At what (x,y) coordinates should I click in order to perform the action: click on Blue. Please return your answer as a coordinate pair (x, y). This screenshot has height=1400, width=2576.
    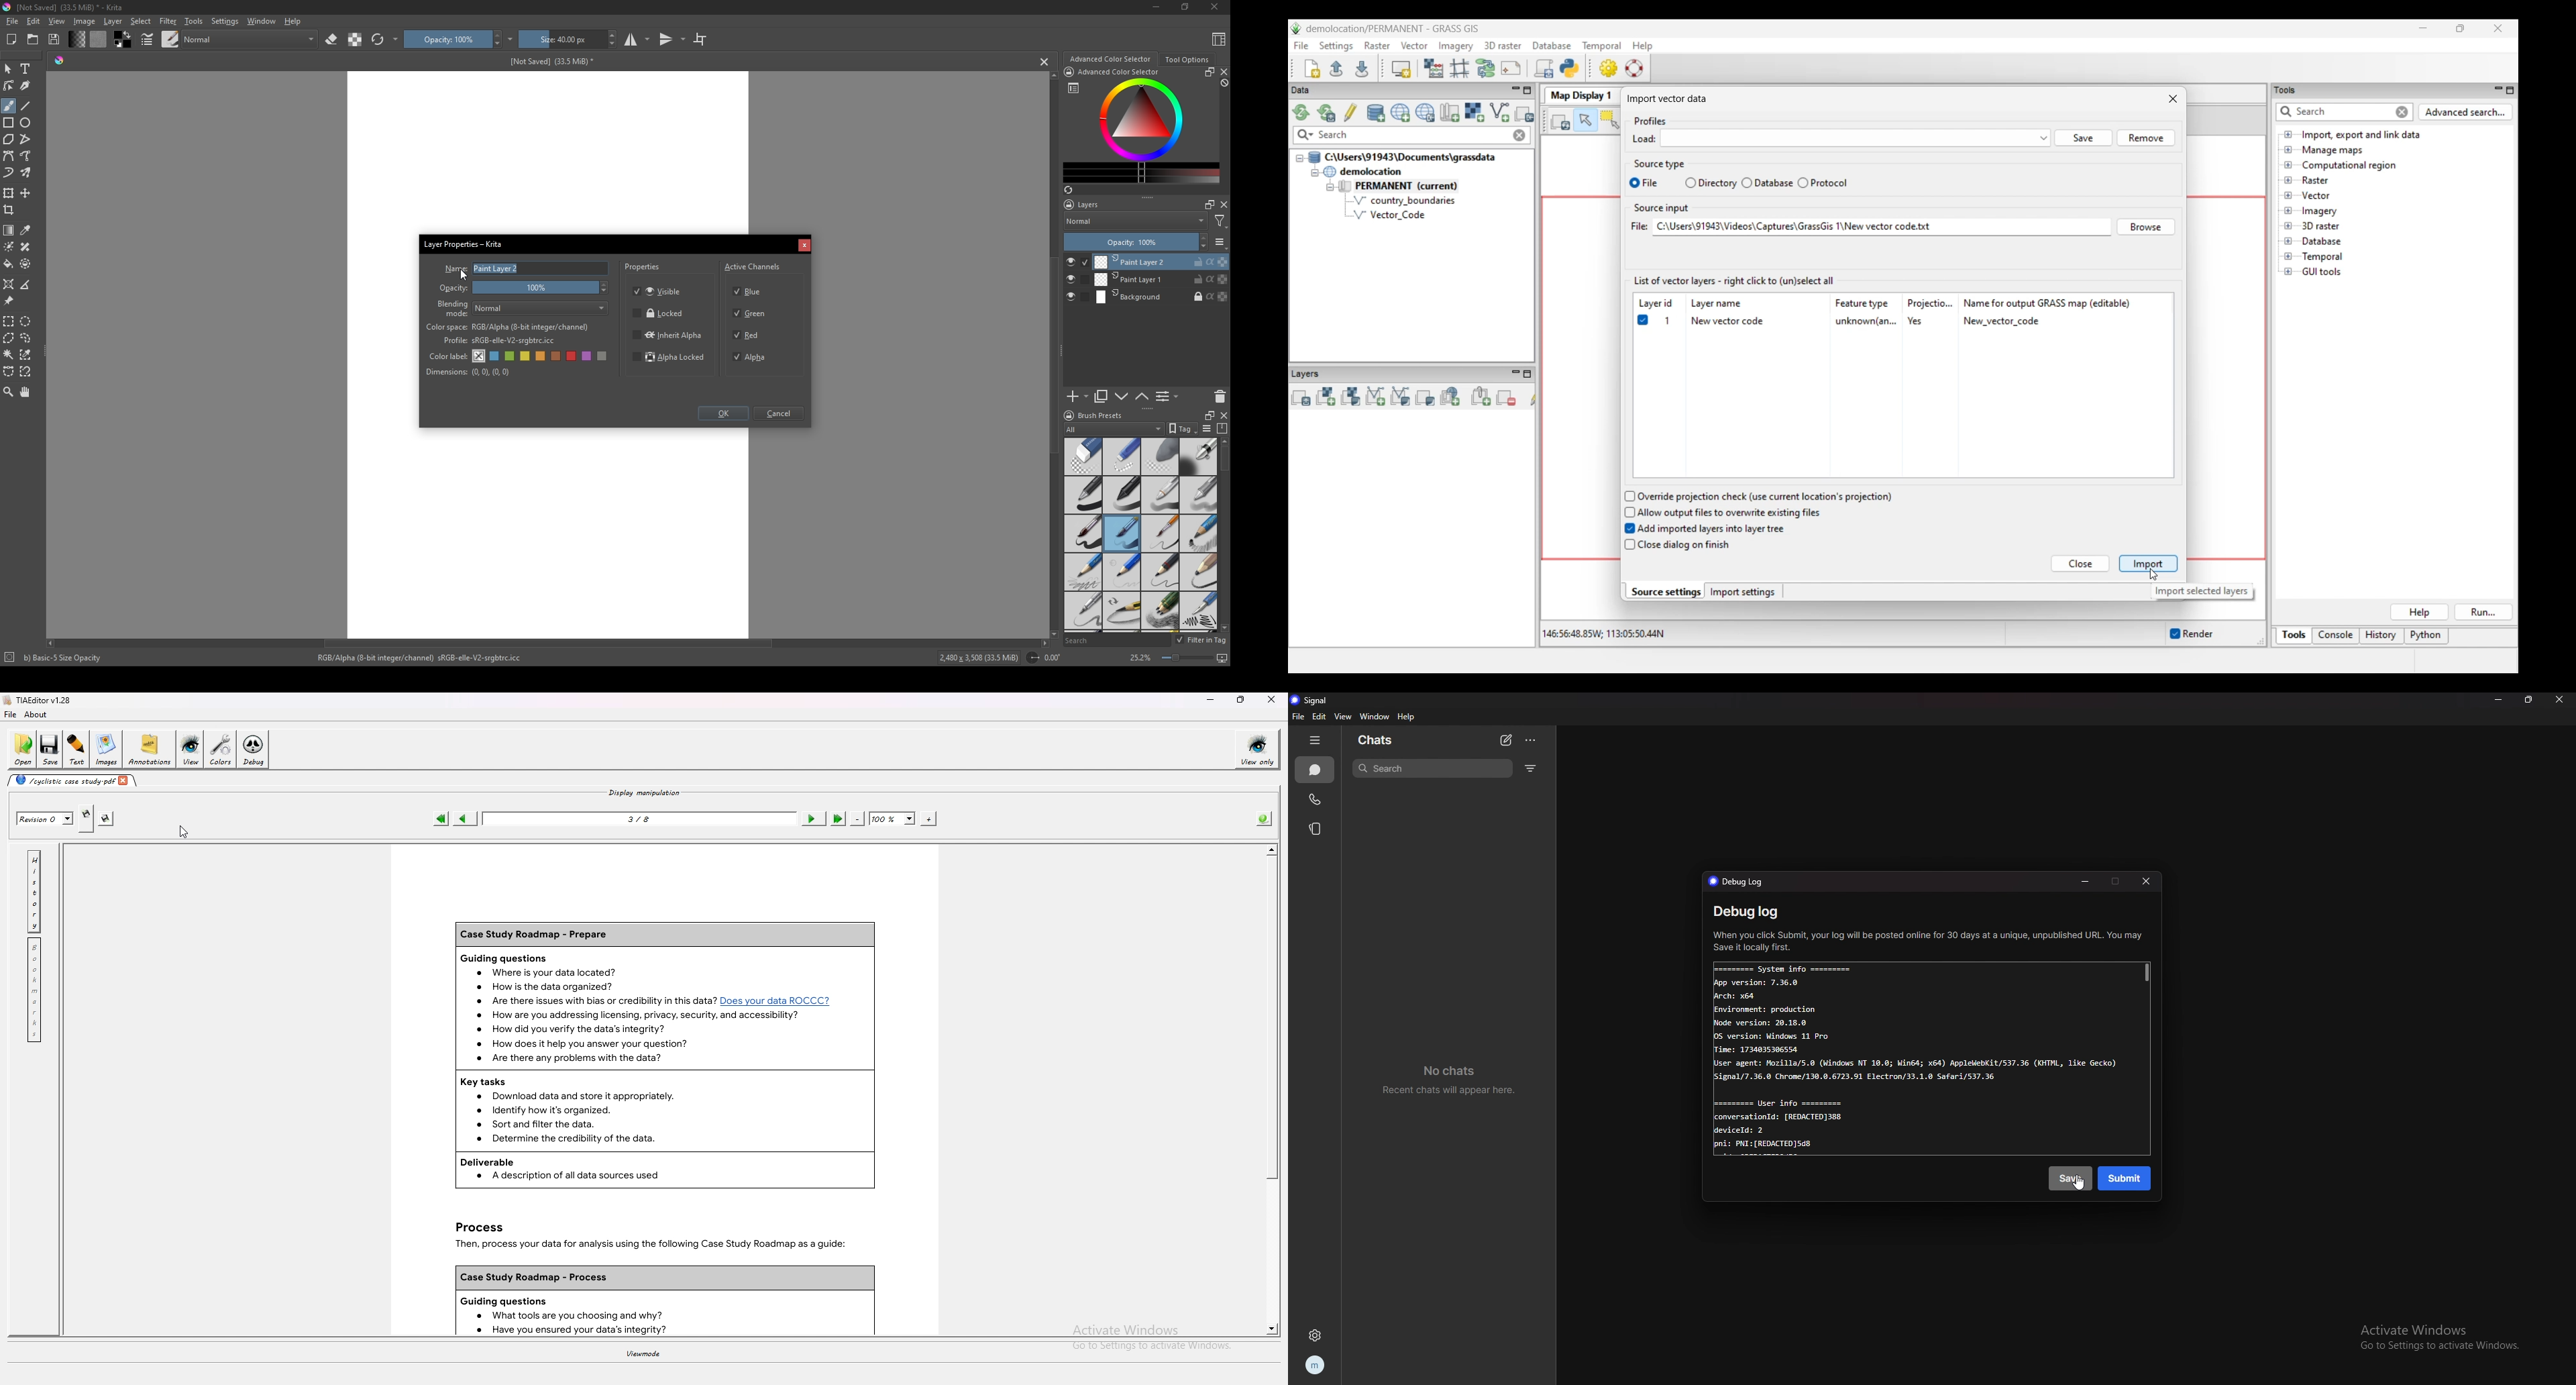
    Looking at the image, I should click on (751, 290).